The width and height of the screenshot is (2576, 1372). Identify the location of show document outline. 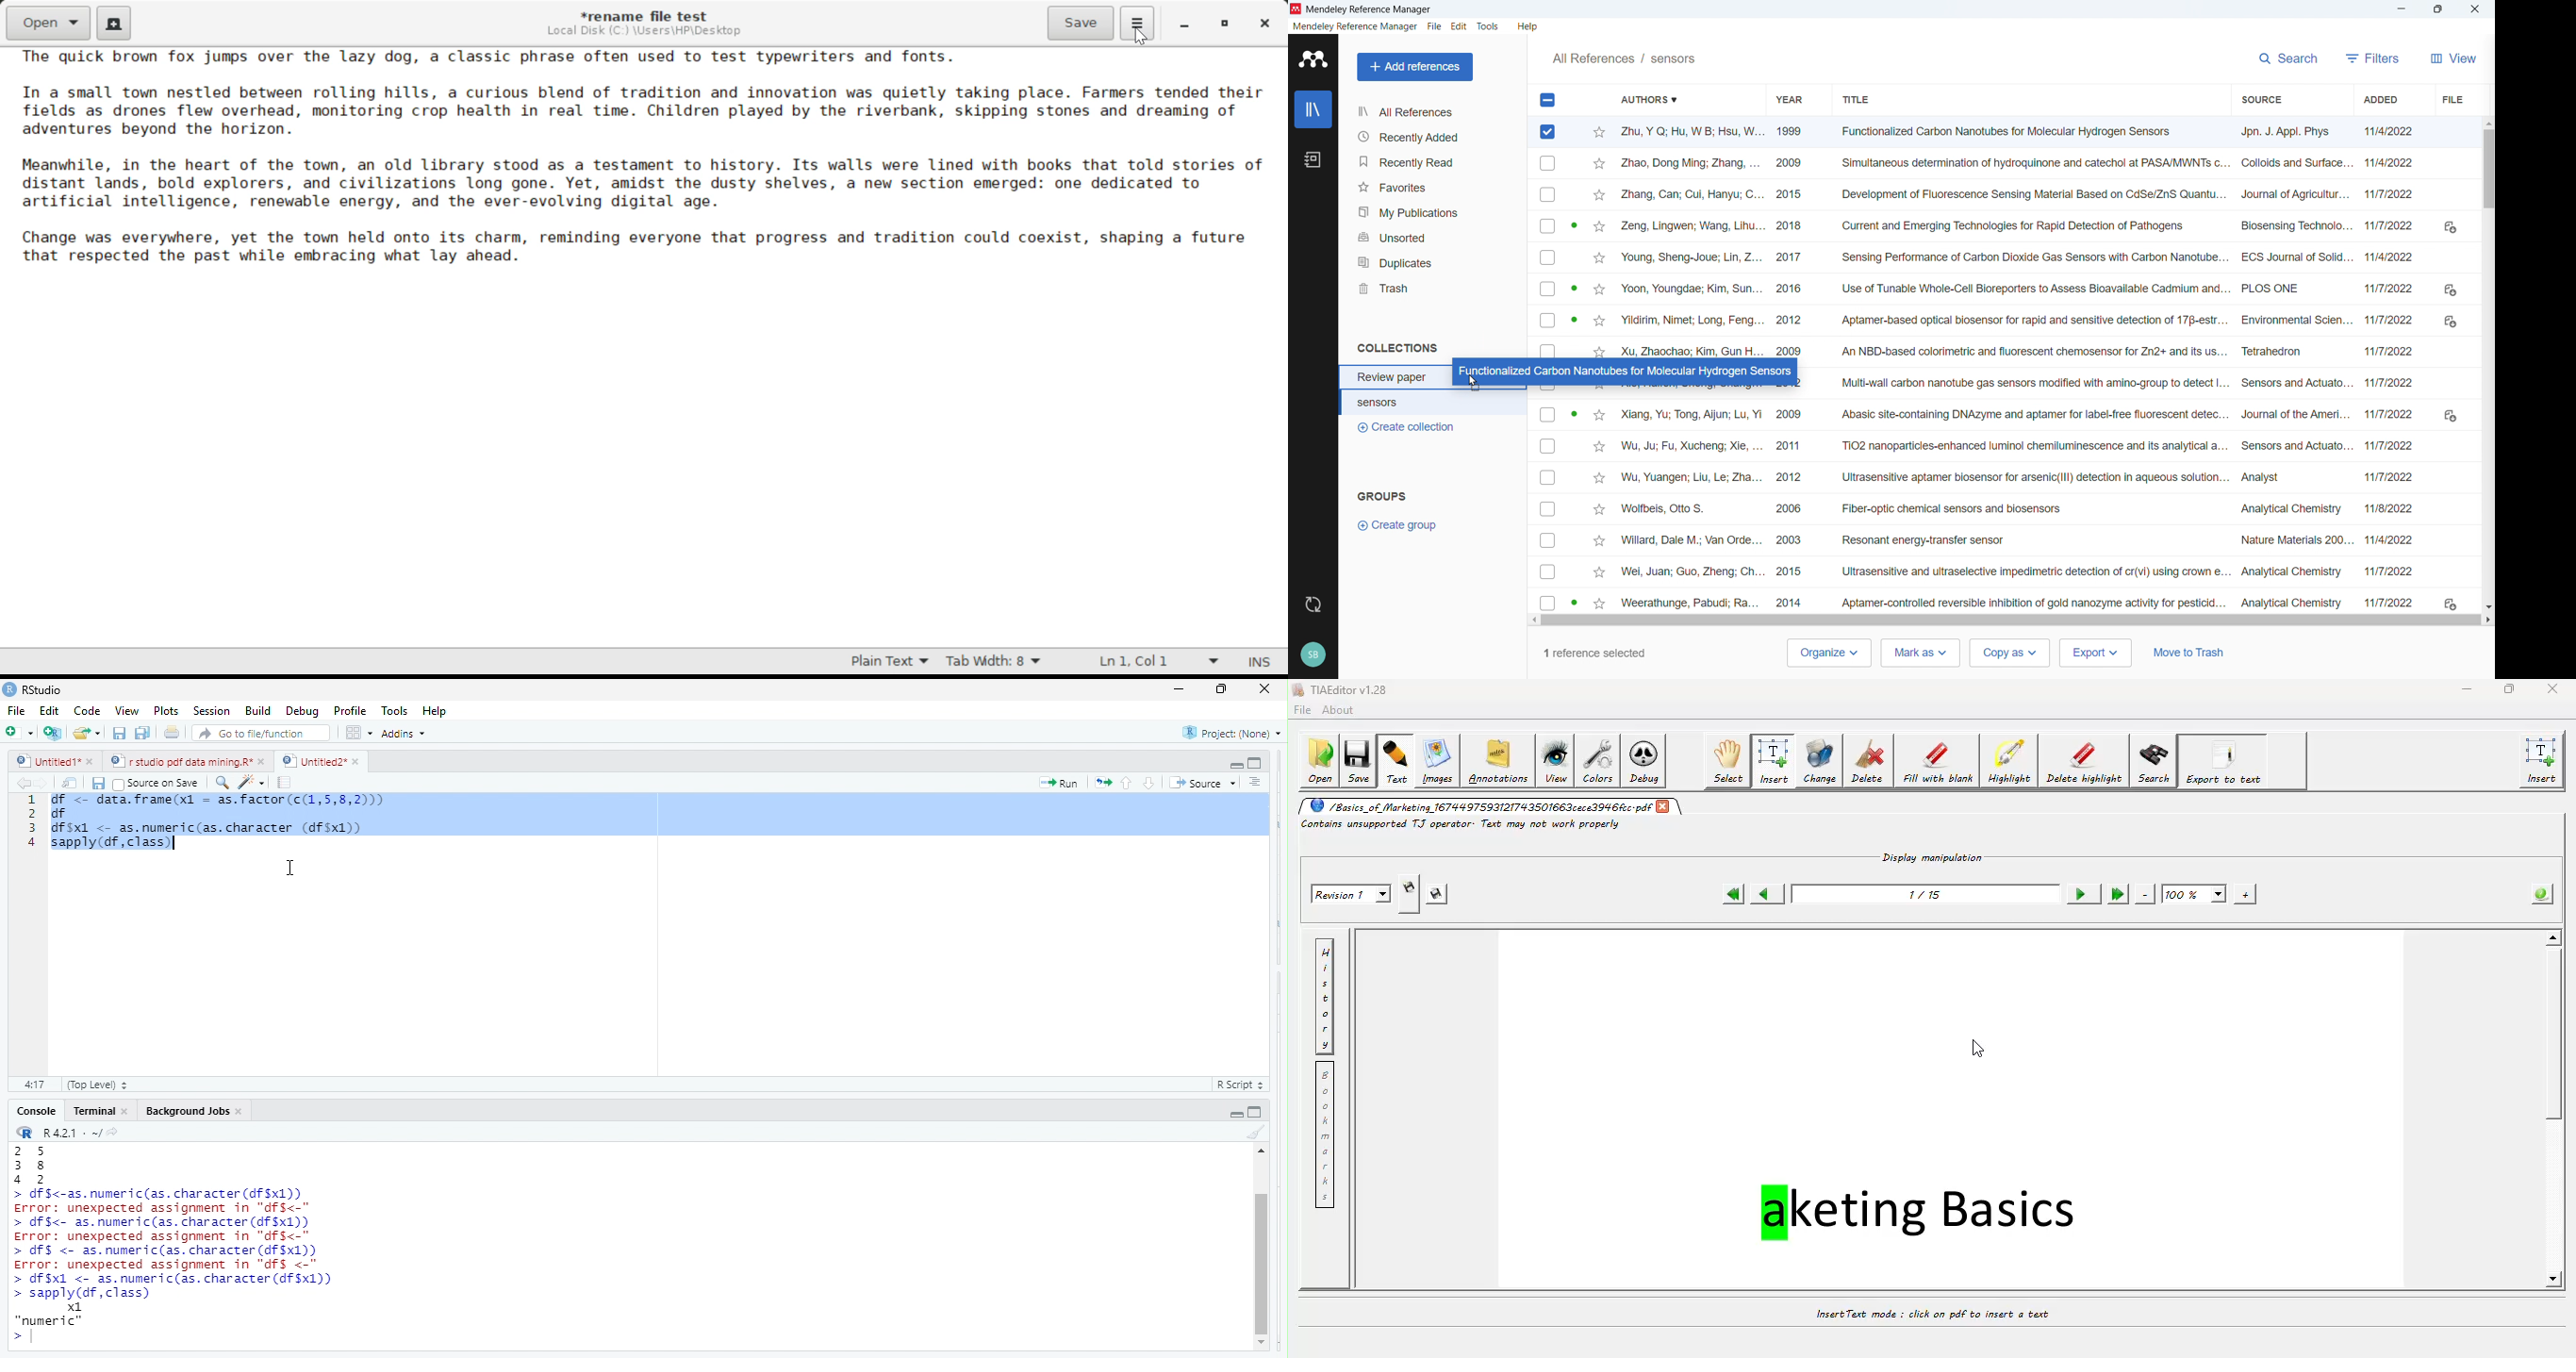
(1256, 784).